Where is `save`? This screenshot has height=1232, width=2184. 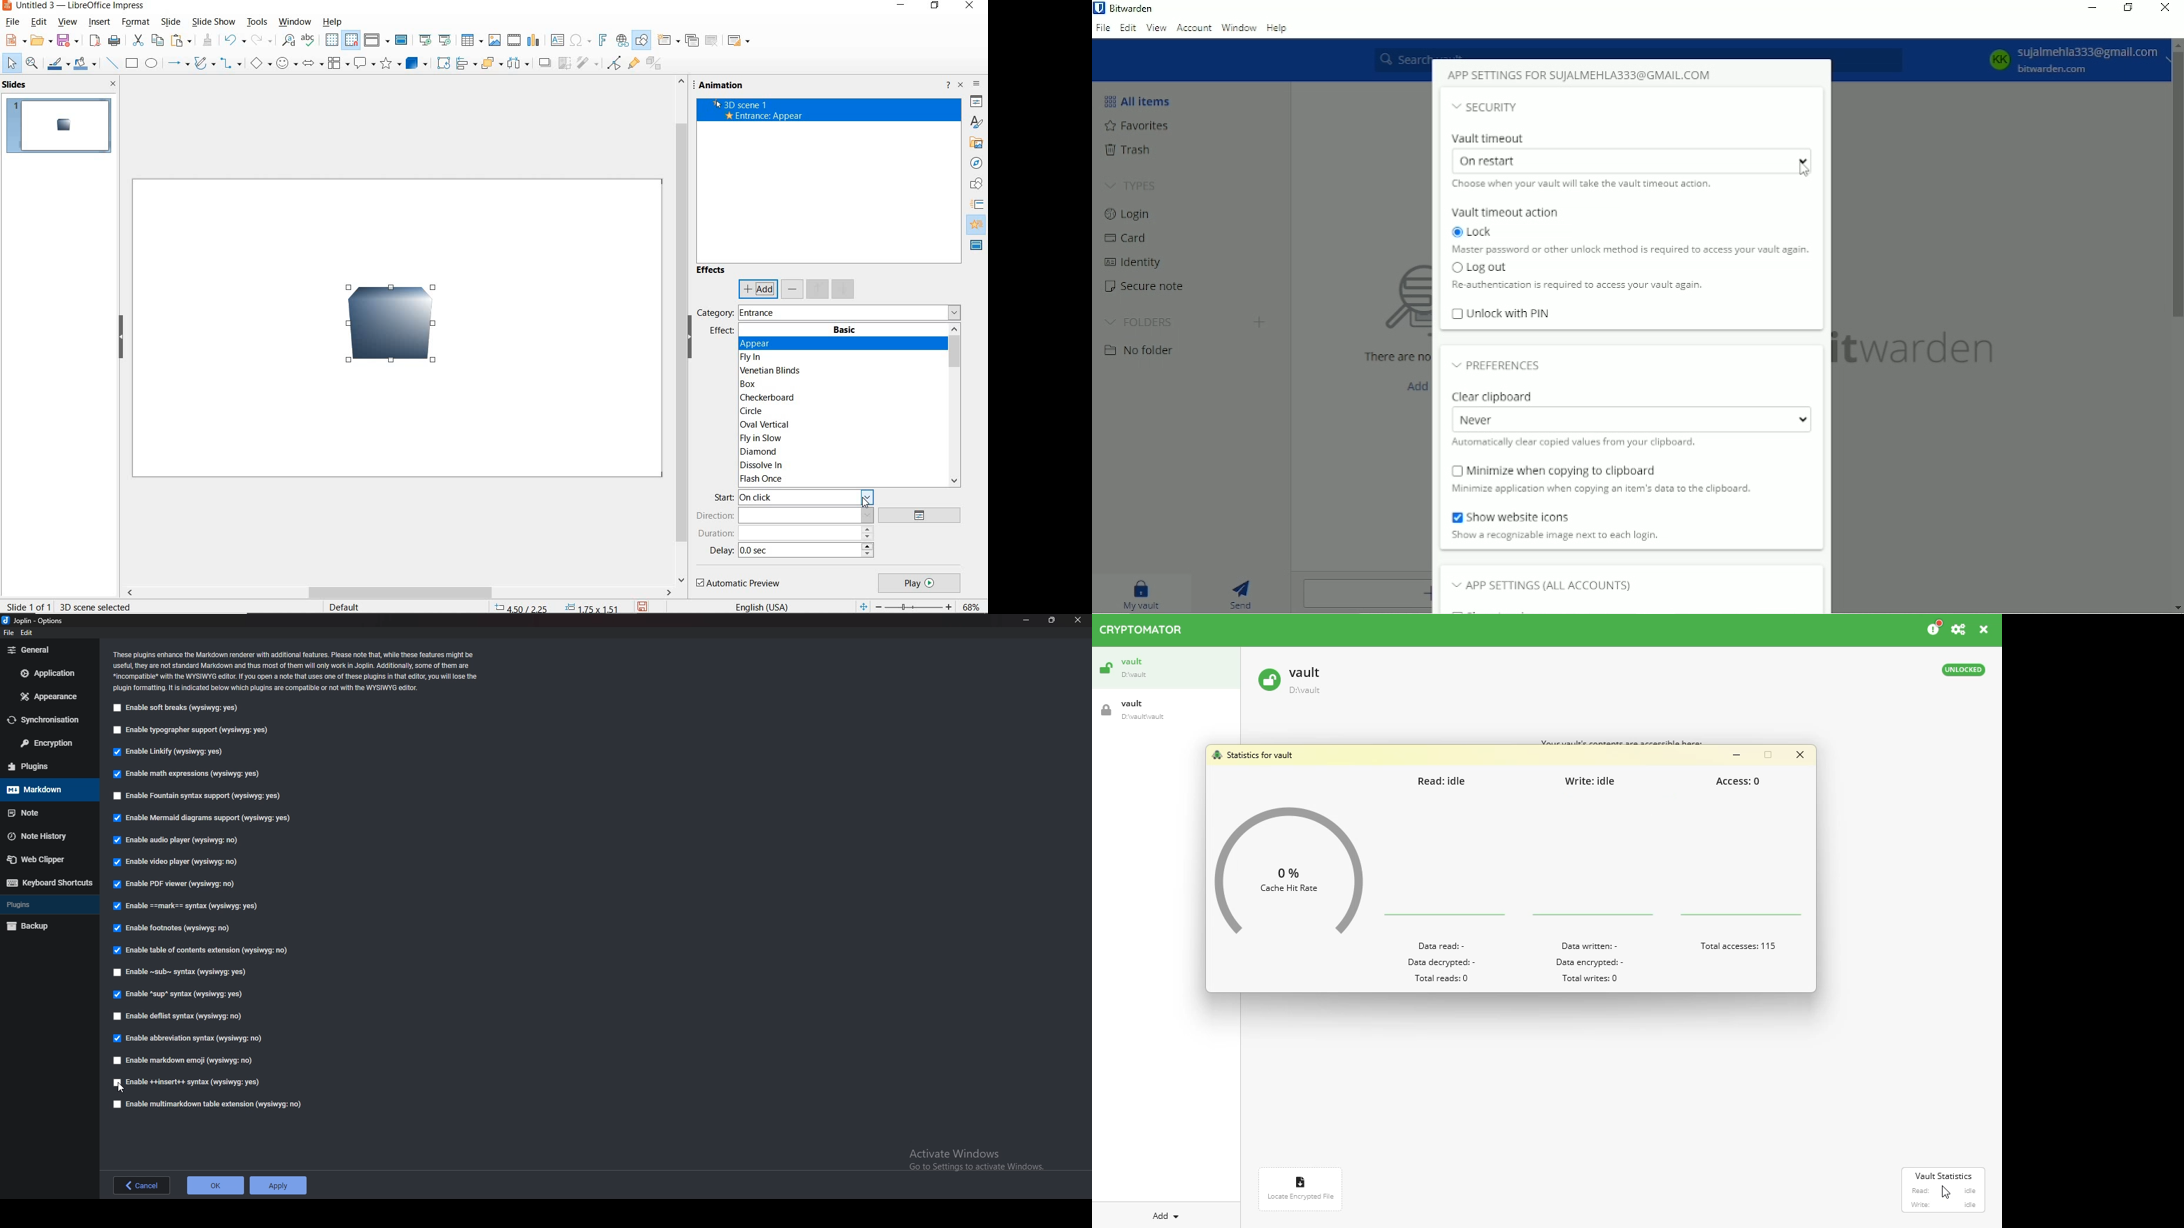
save is located at coordinates (70, 39).